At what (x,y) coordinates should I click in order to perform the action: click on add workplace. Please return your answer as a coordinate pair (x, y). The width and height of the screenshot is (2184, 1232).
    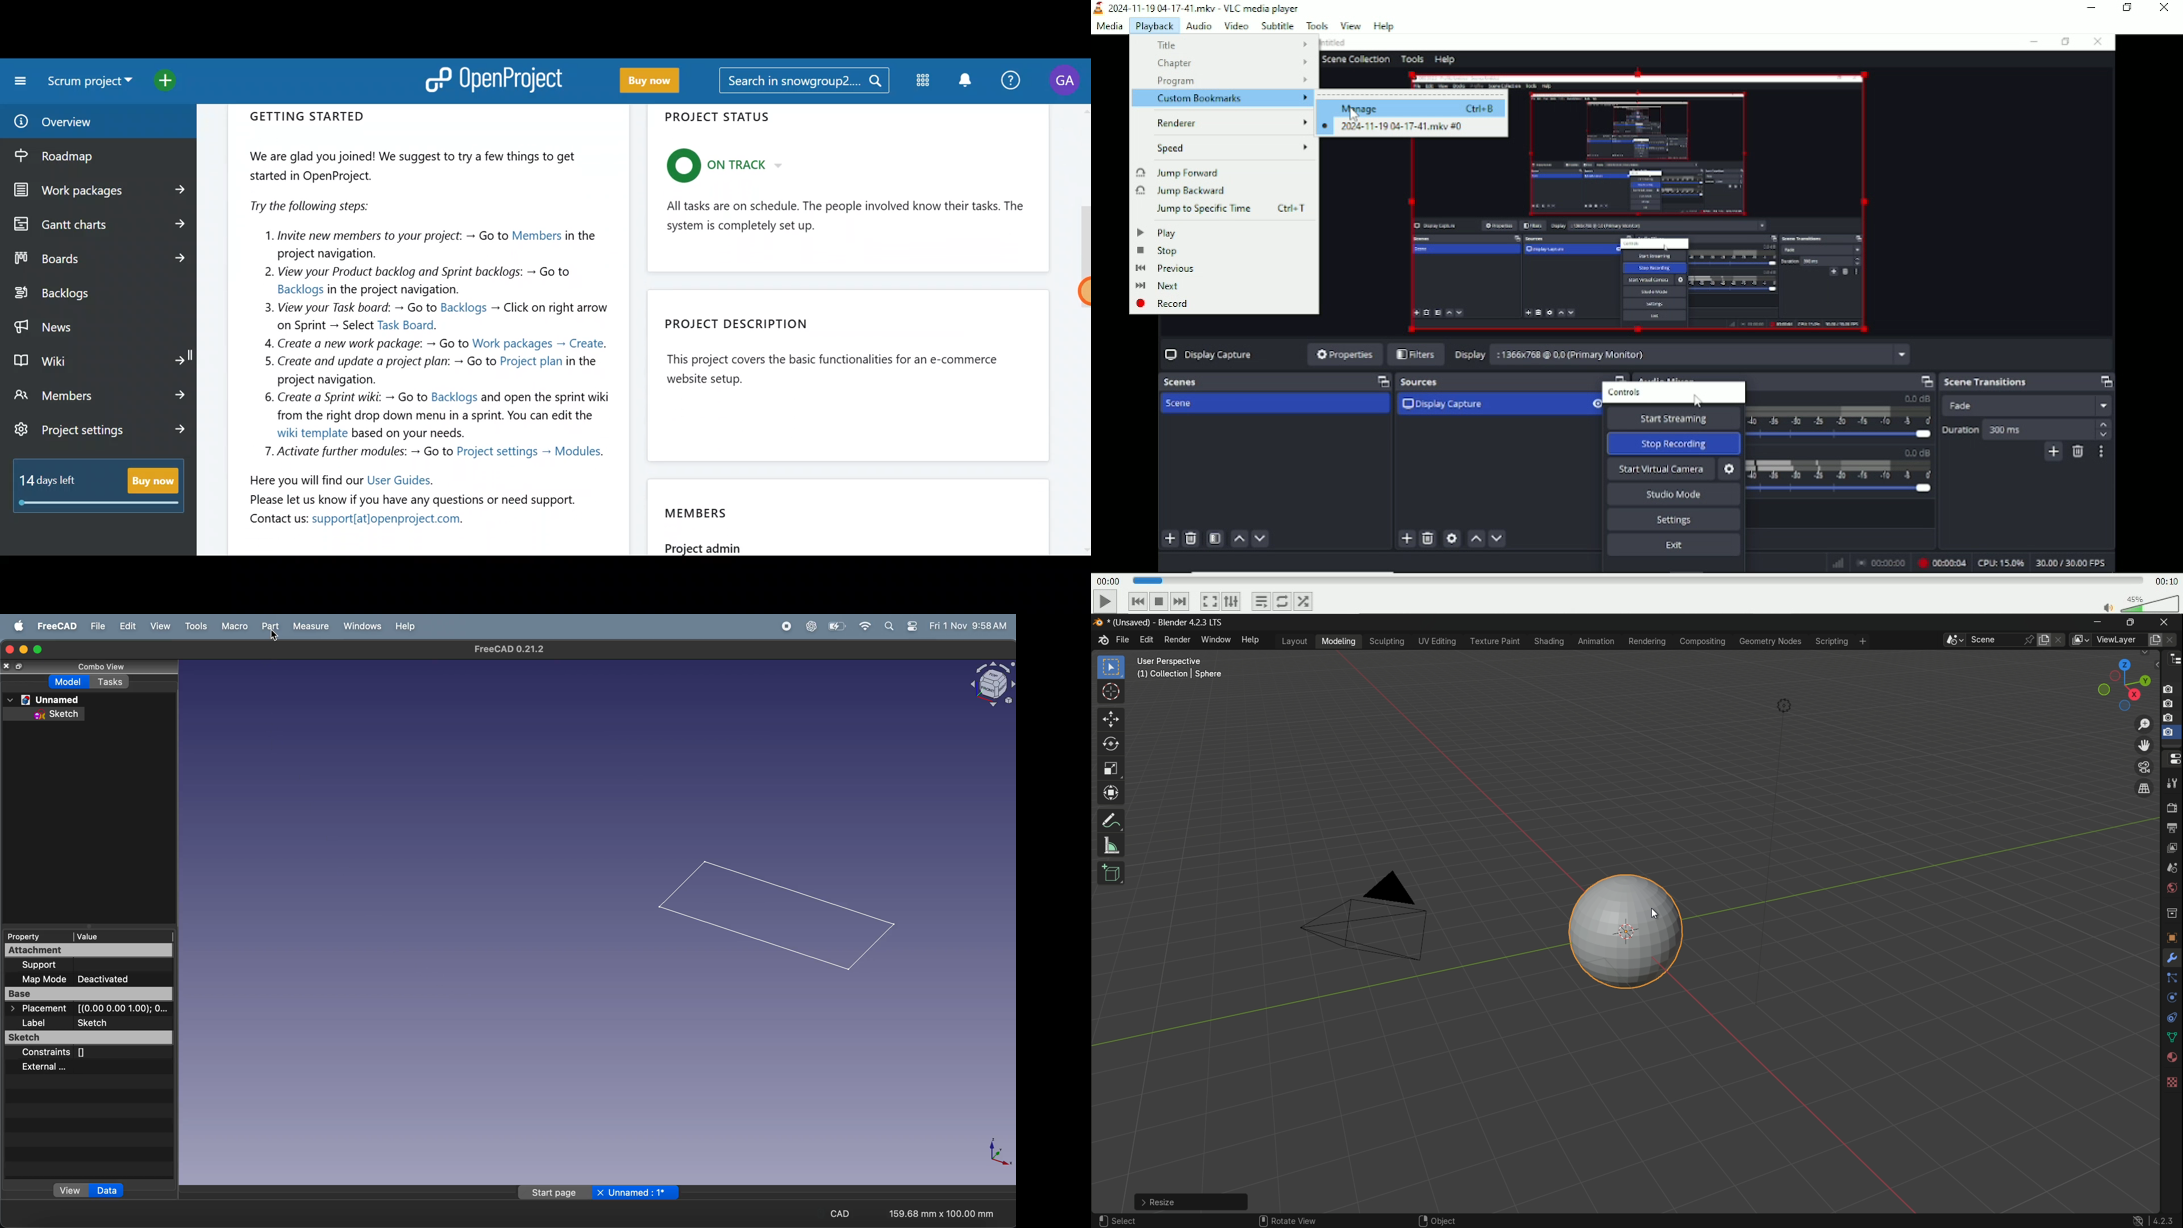
    Looking at the image, I should click on (1861, 641).